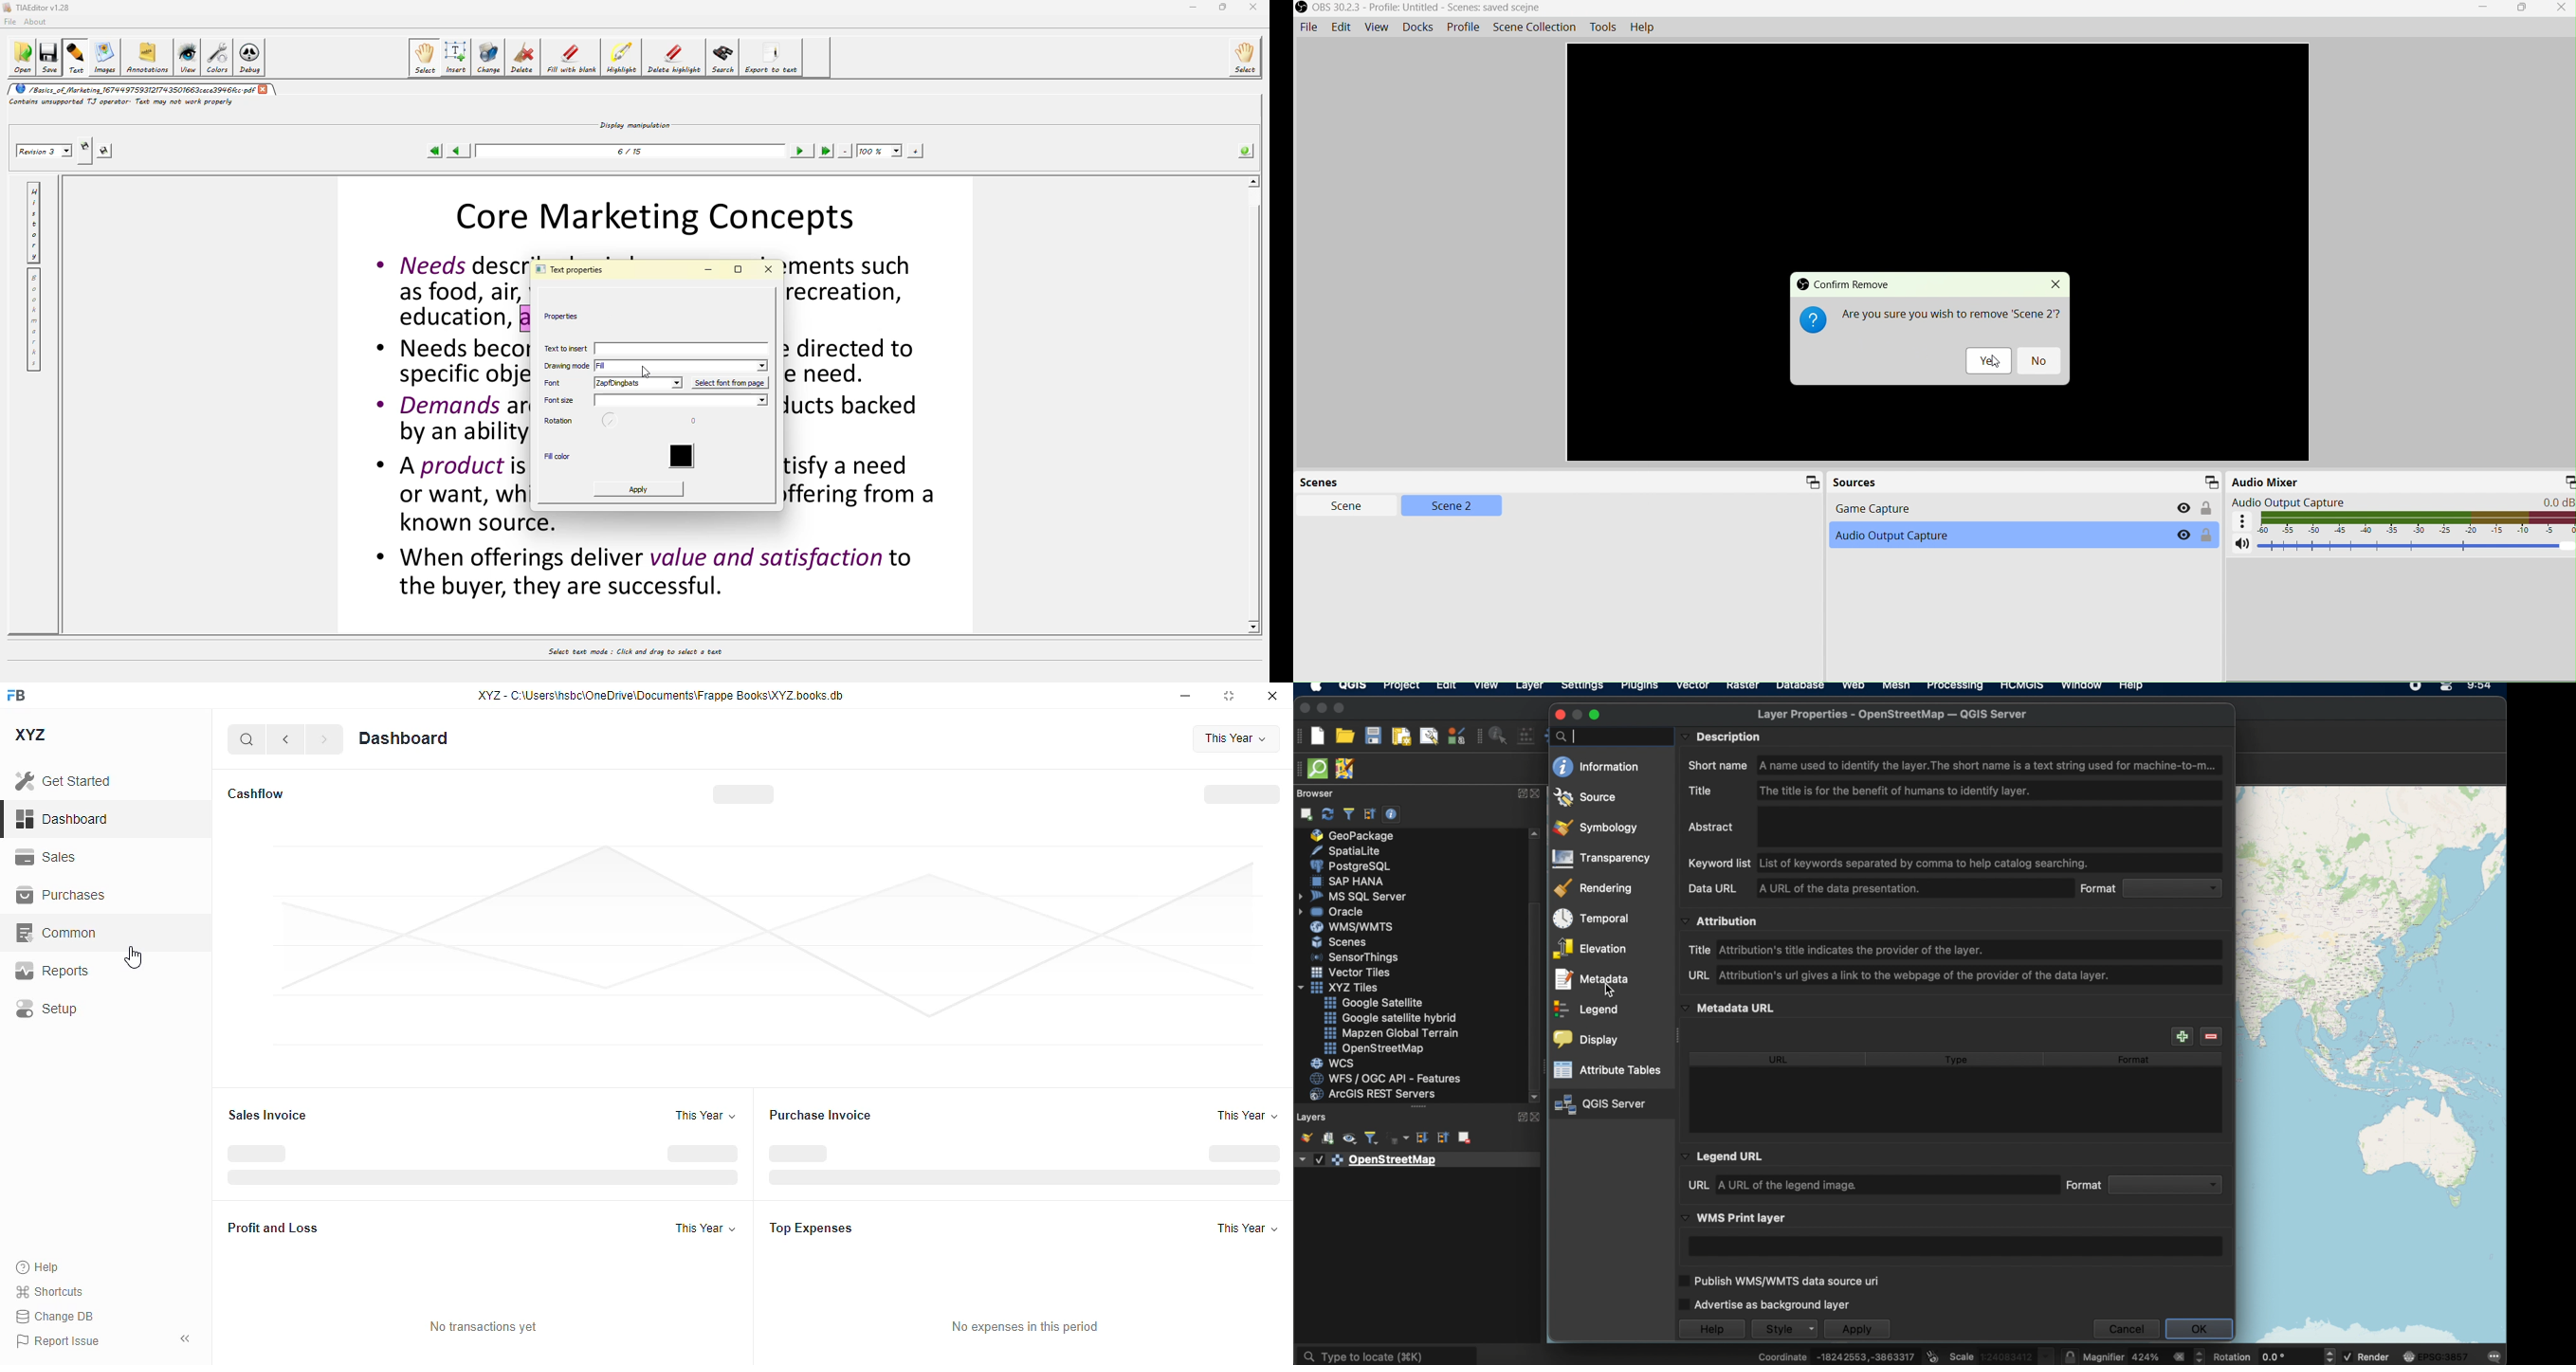  What do you see at coordinates (1378, 1002) in the screenshot?
I see `google satellite` at bounding box center [1378, 1002].